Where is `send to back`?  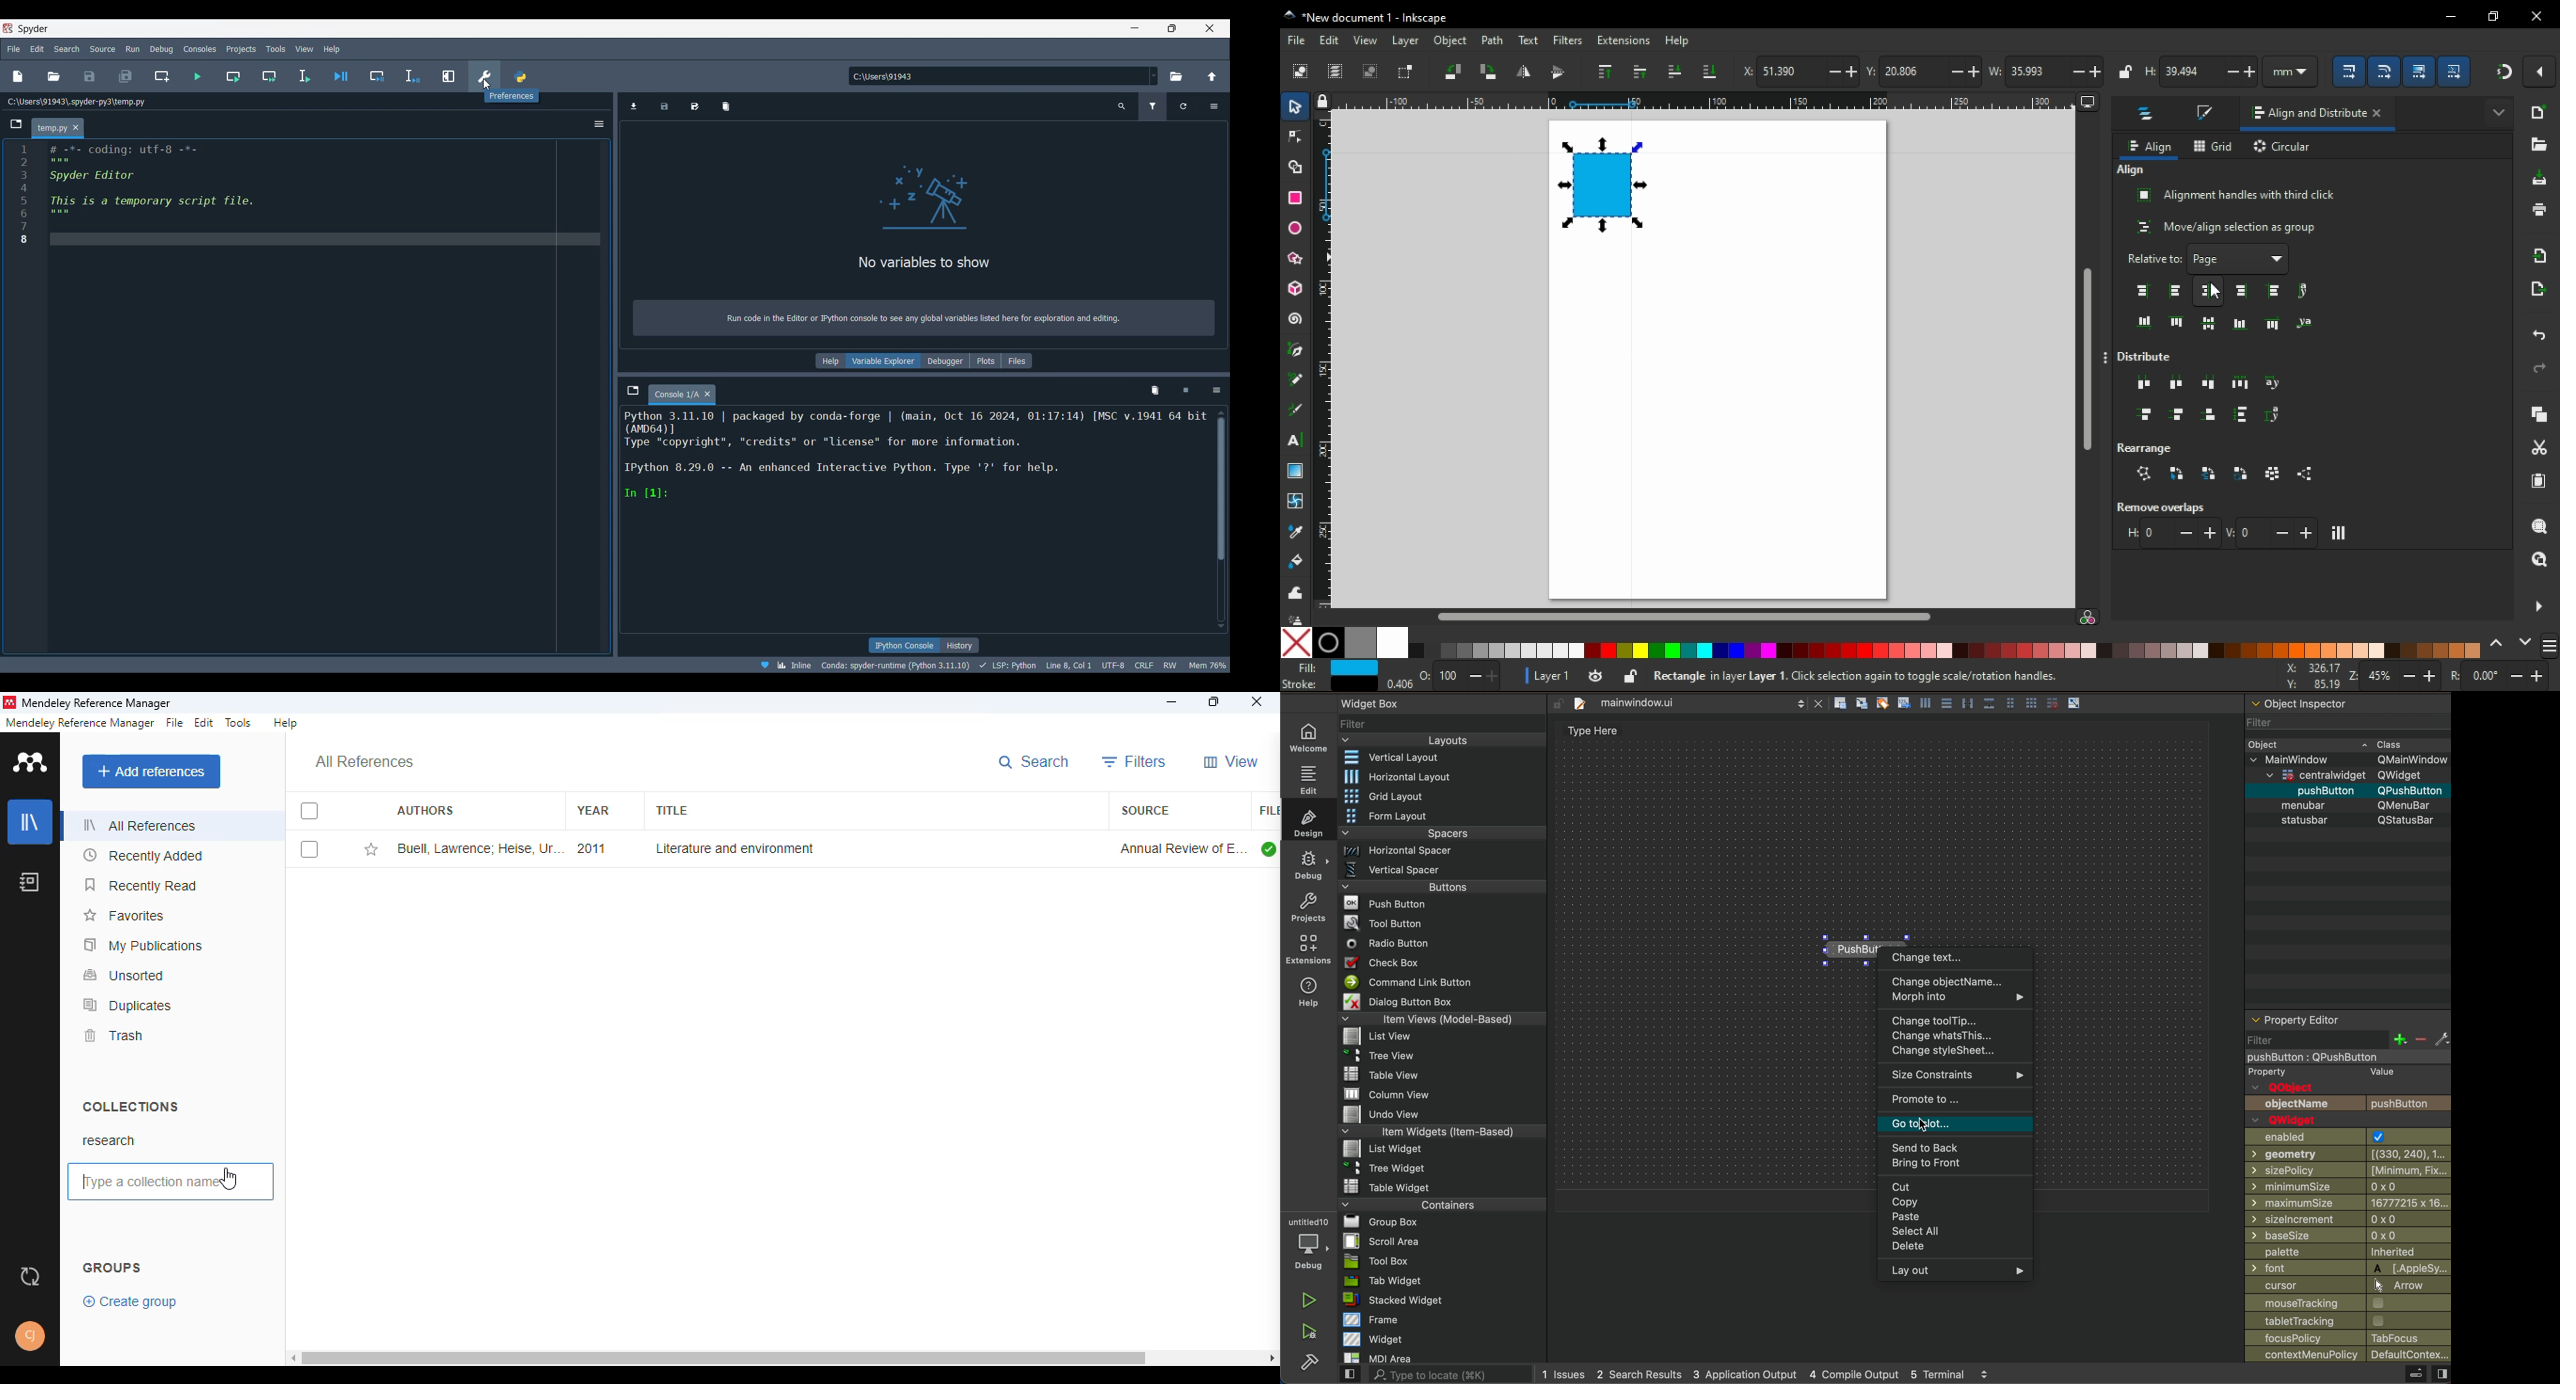
send to back is located at coordinates (1960, 1149).